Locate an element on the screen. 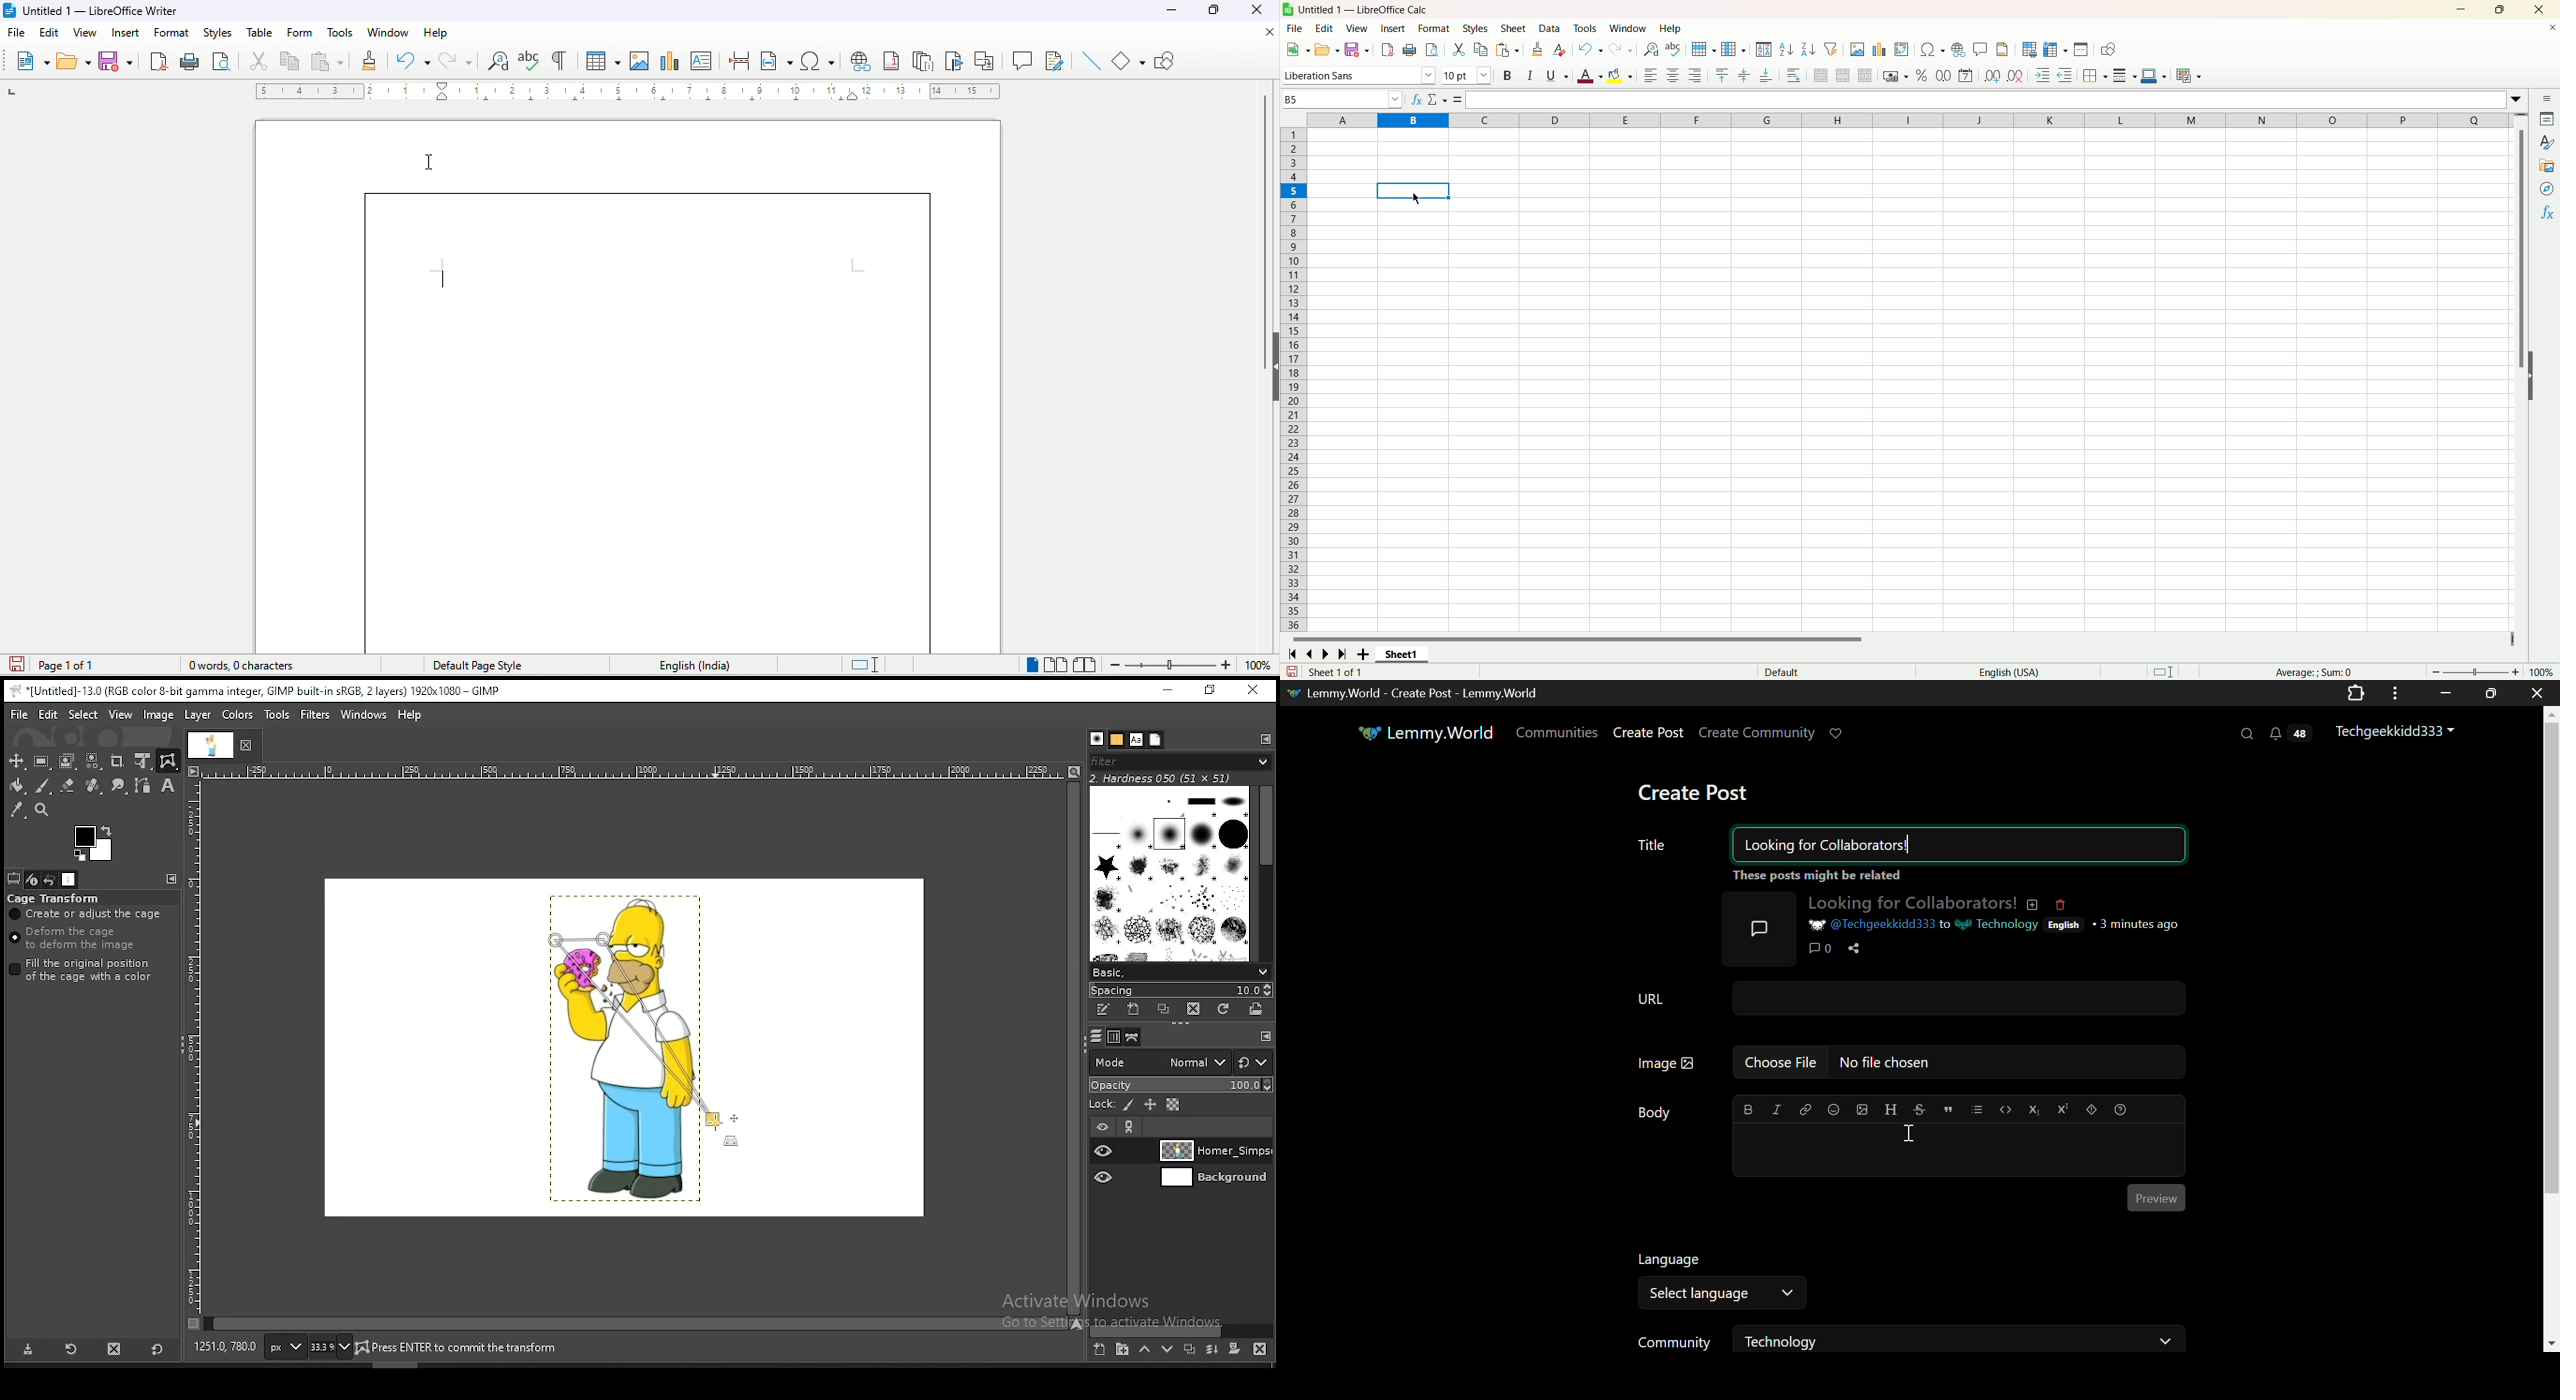 Image resolution: width=2576 pixels, height=1400 pixels. logo is located at coordinates (1288, 9).